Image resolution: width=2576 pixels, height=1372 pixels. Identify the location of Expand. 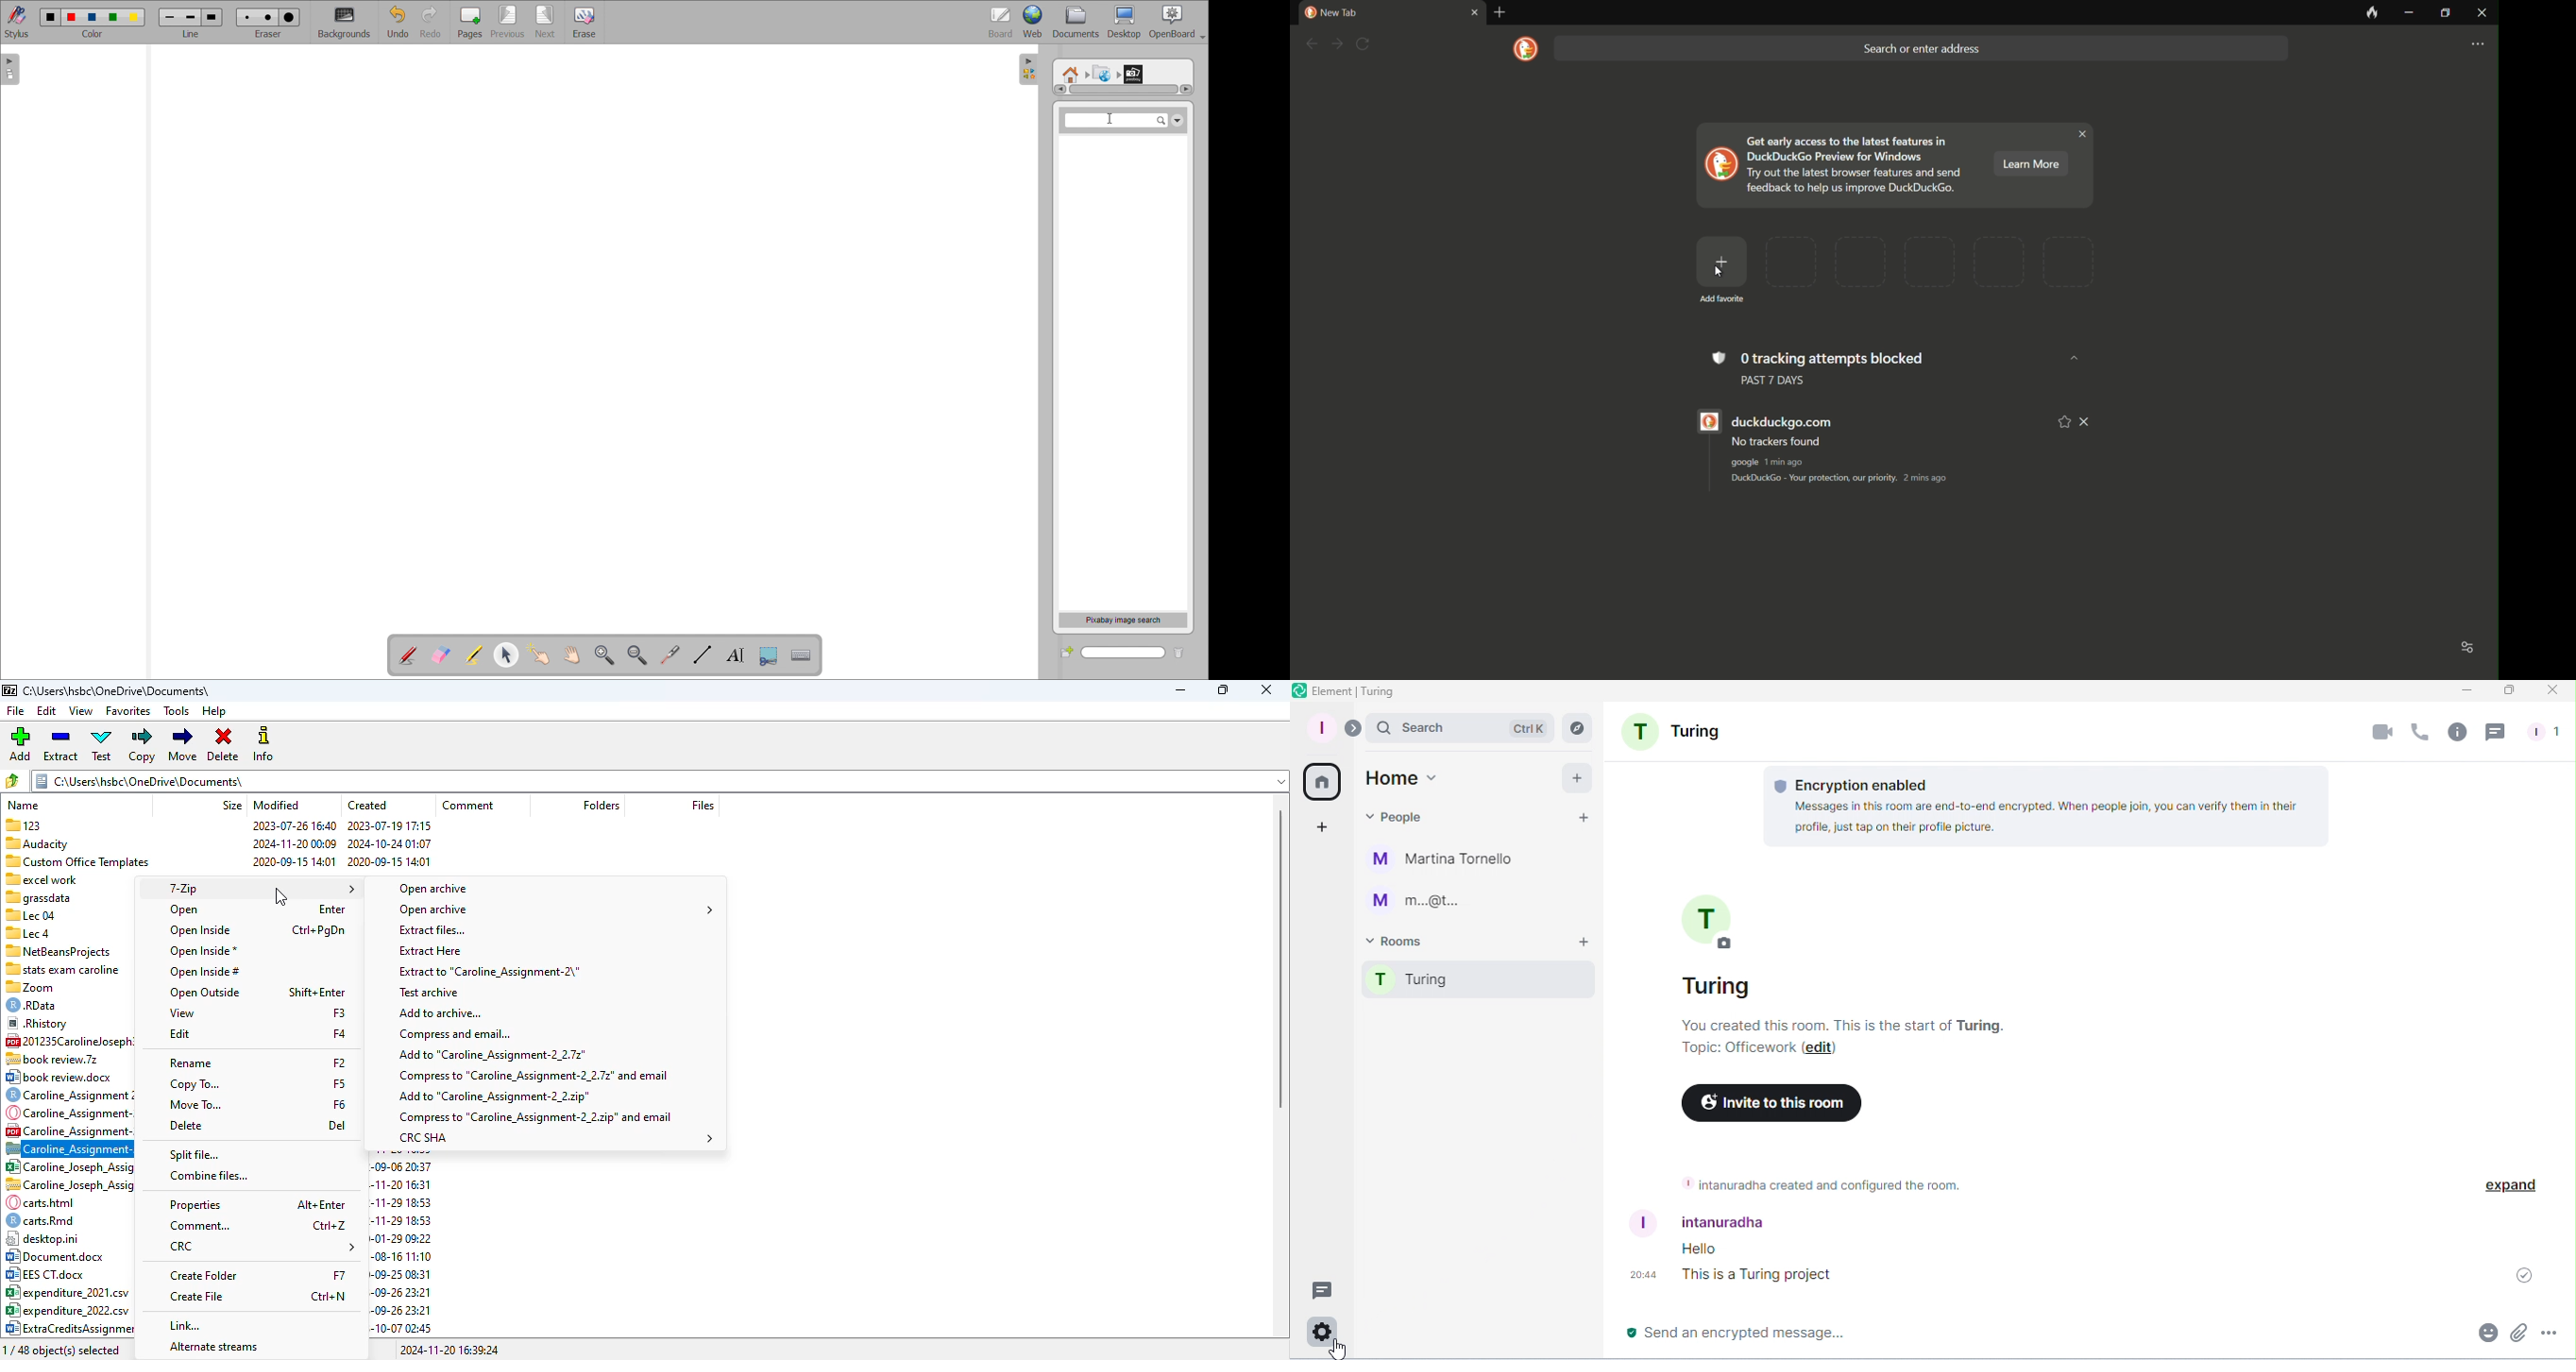
(1351, 729).